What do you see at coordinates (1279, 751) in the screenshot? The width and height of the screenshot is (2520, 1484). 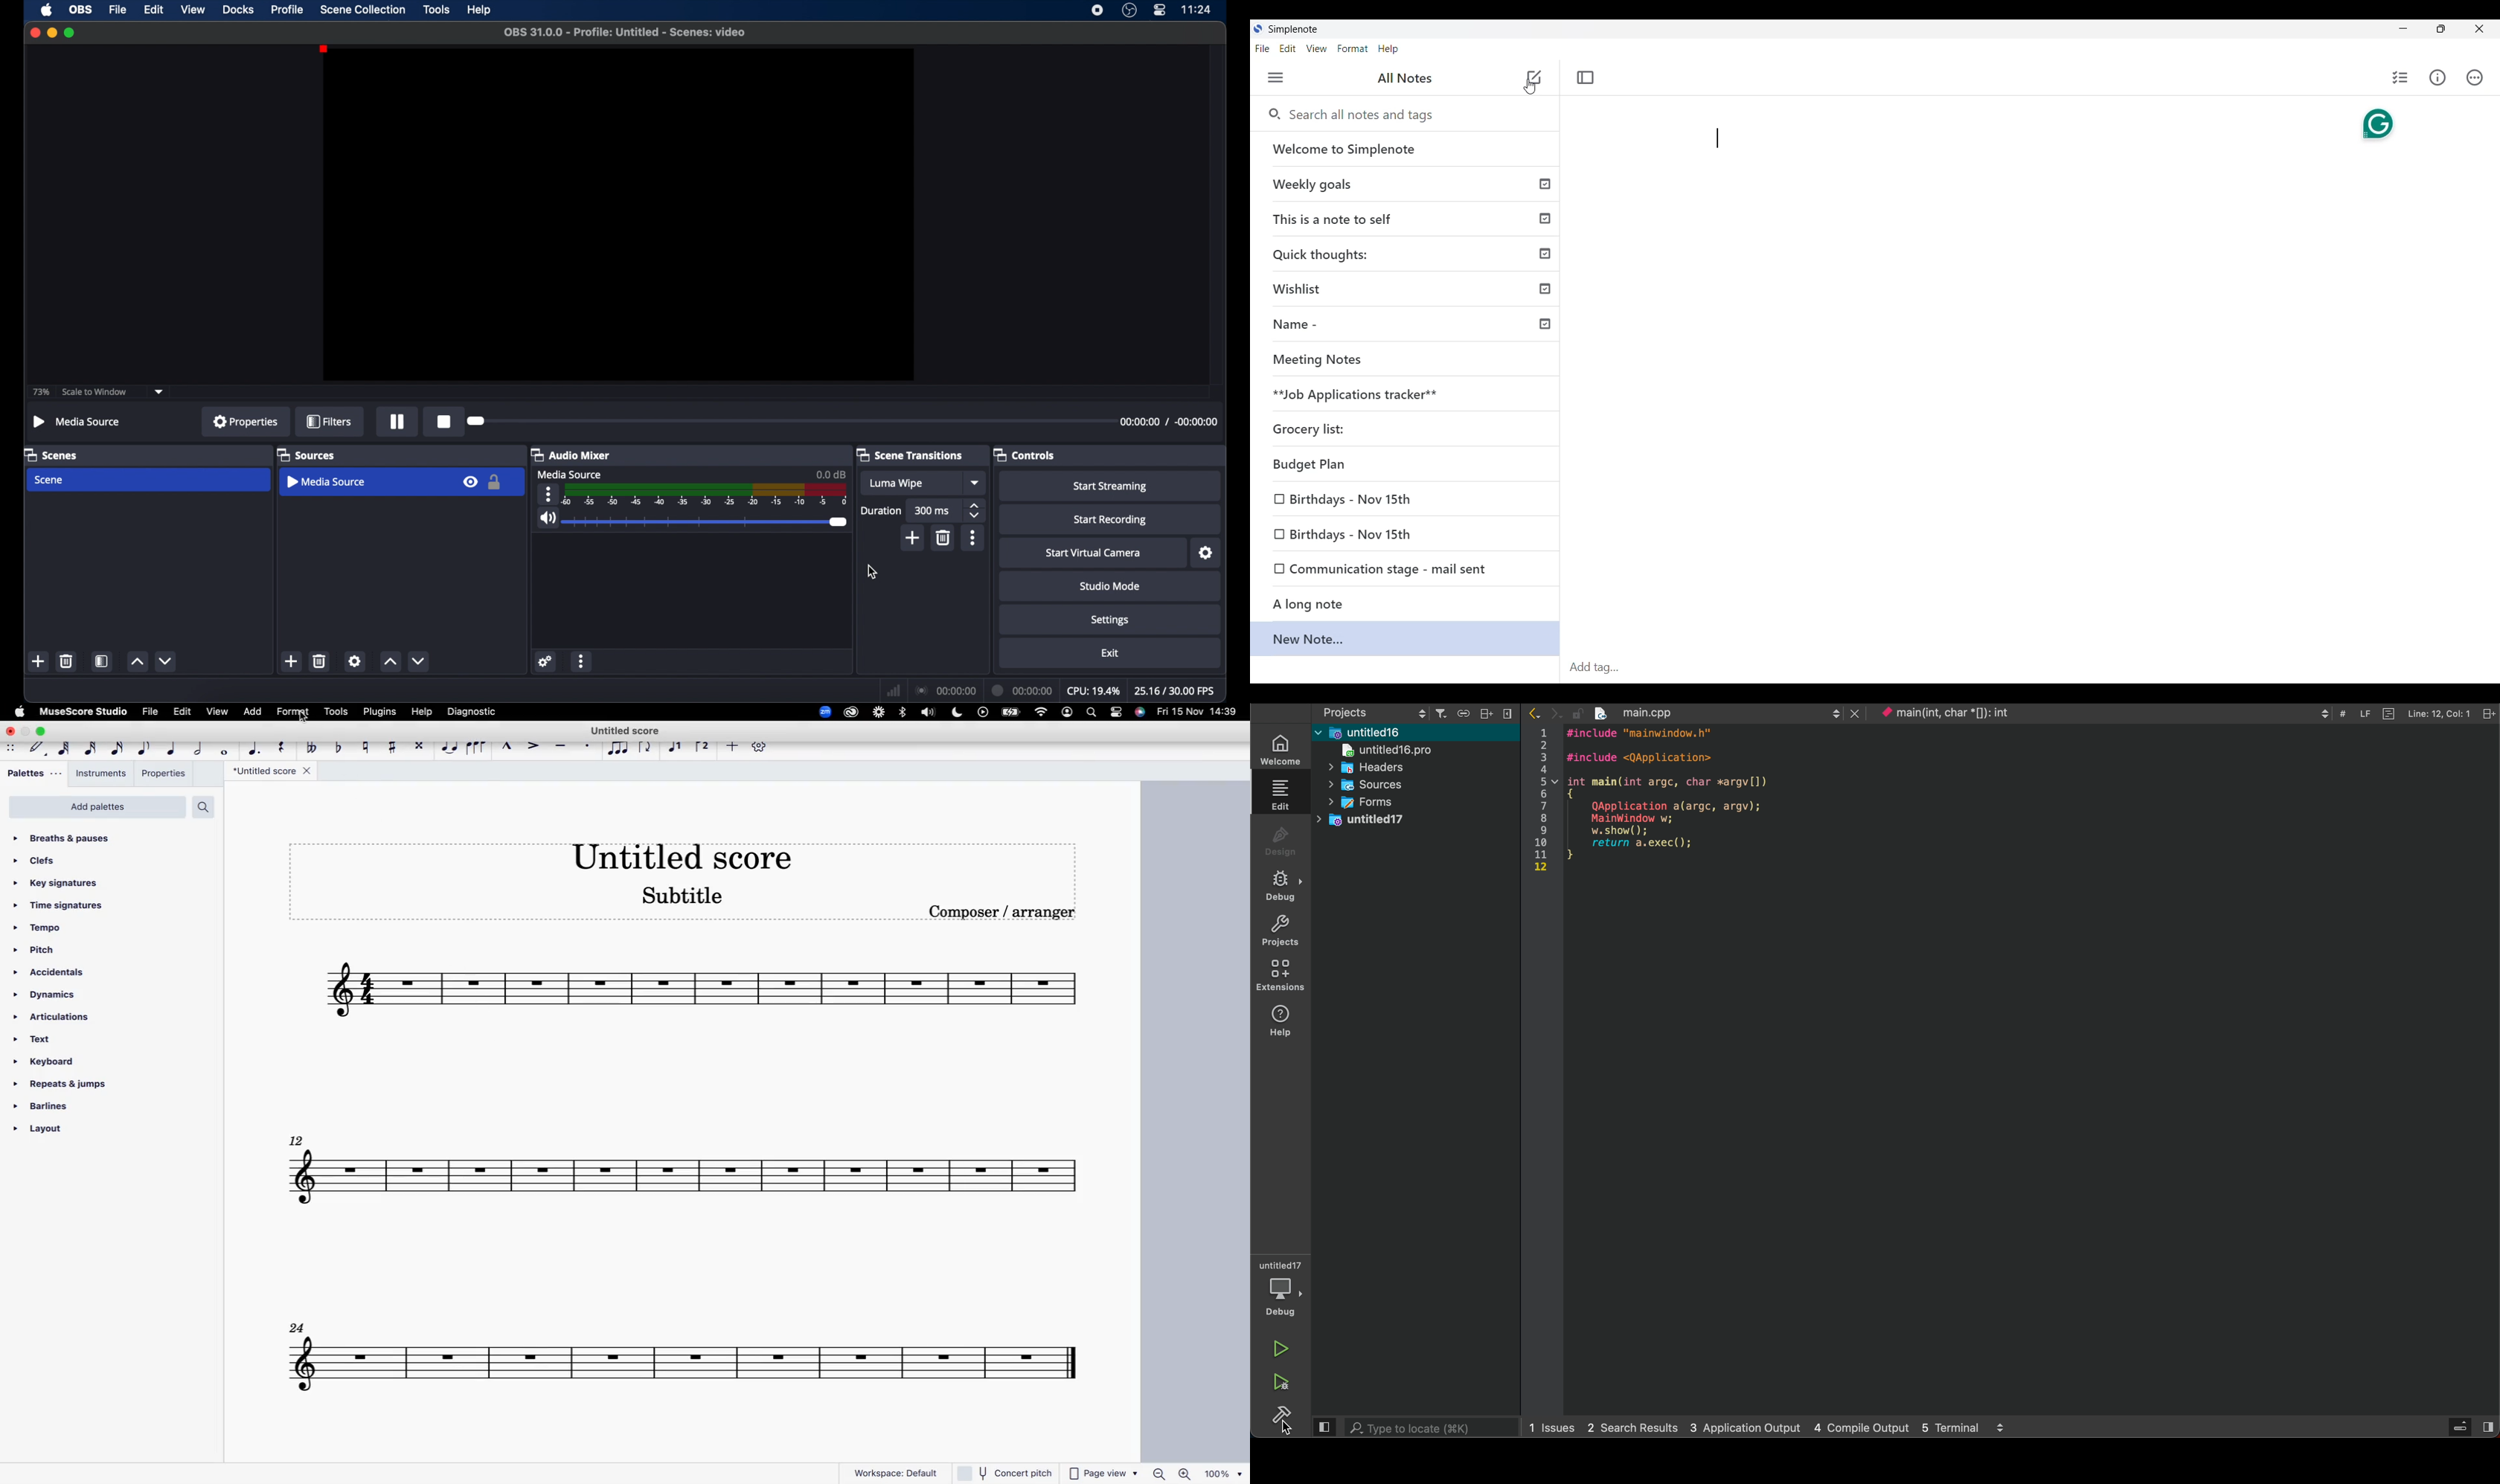 I see `welcome` at bounding box center [1279, 751].